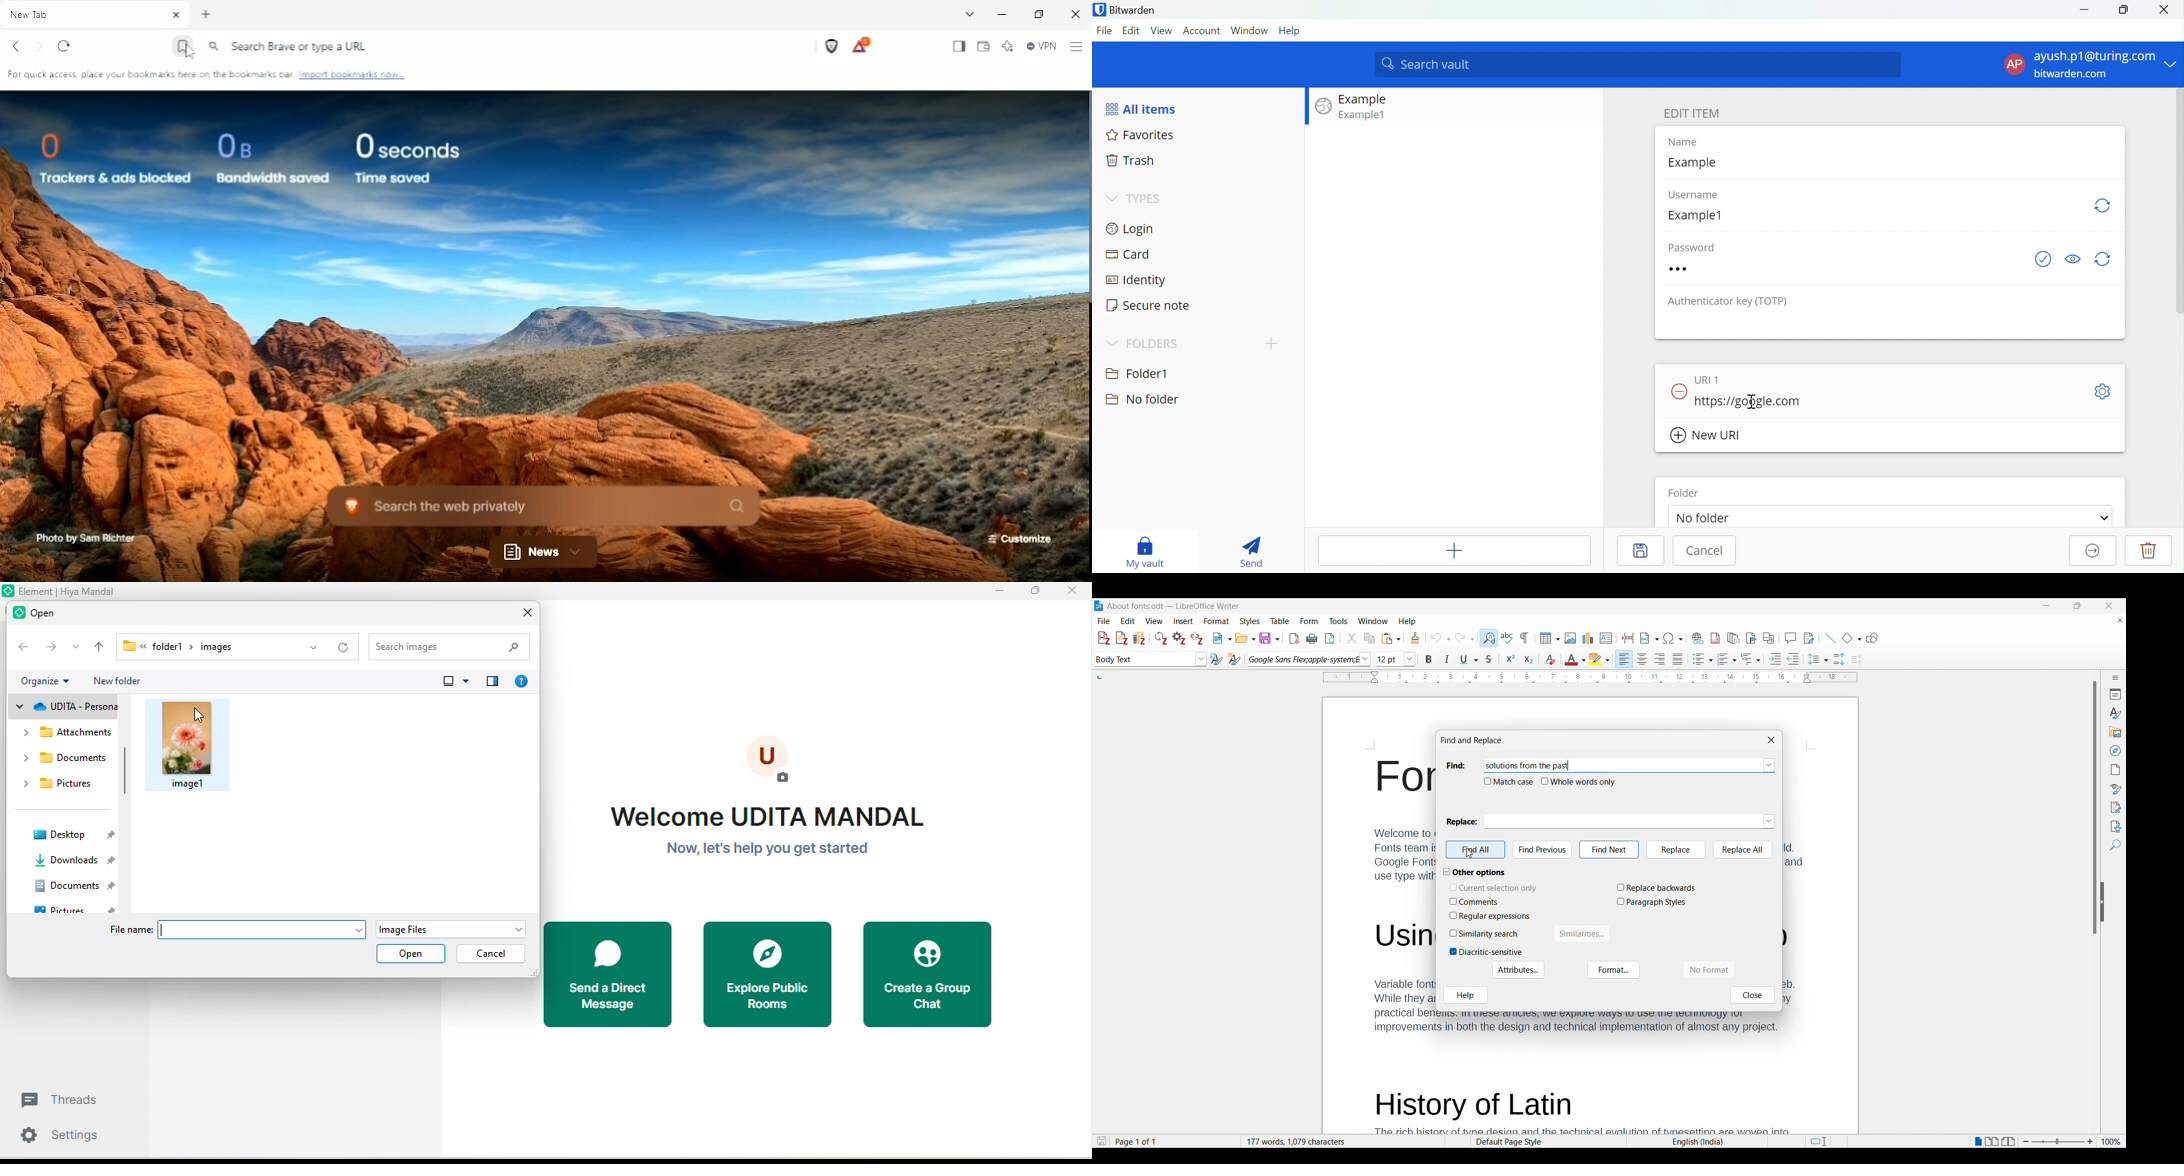  Describe the element at coordinates (1628, 638) in the screenshot. I see `Insert page break ` at that location.